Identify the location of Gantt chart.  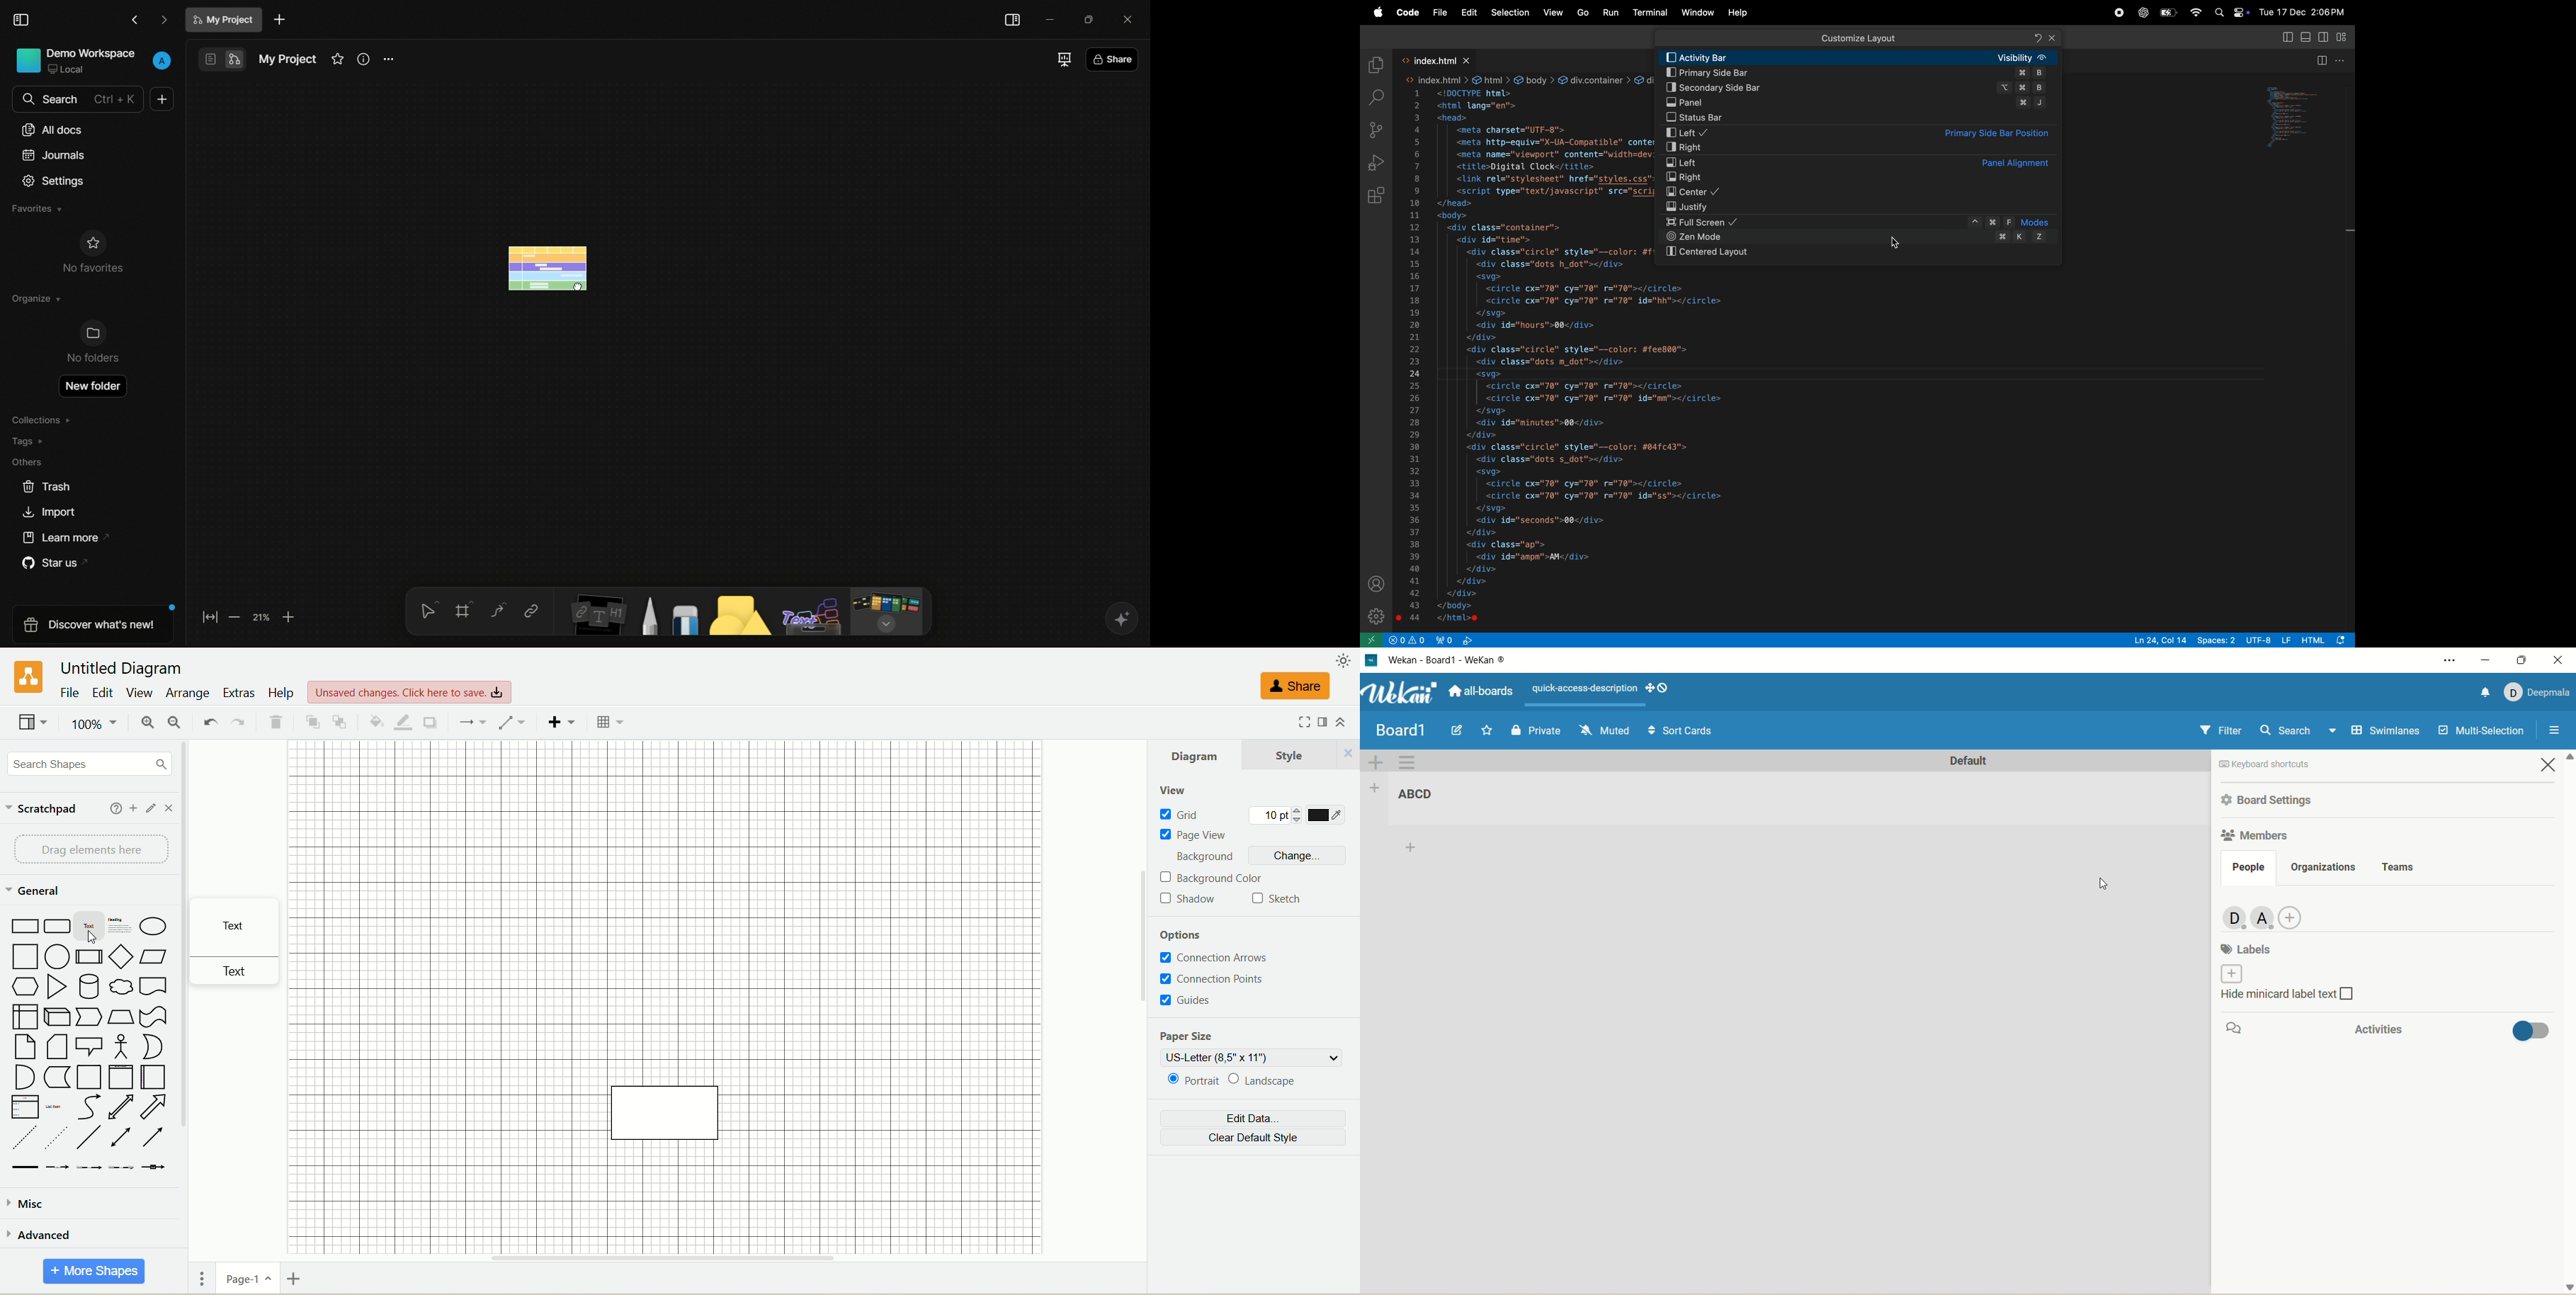
(551, 268).